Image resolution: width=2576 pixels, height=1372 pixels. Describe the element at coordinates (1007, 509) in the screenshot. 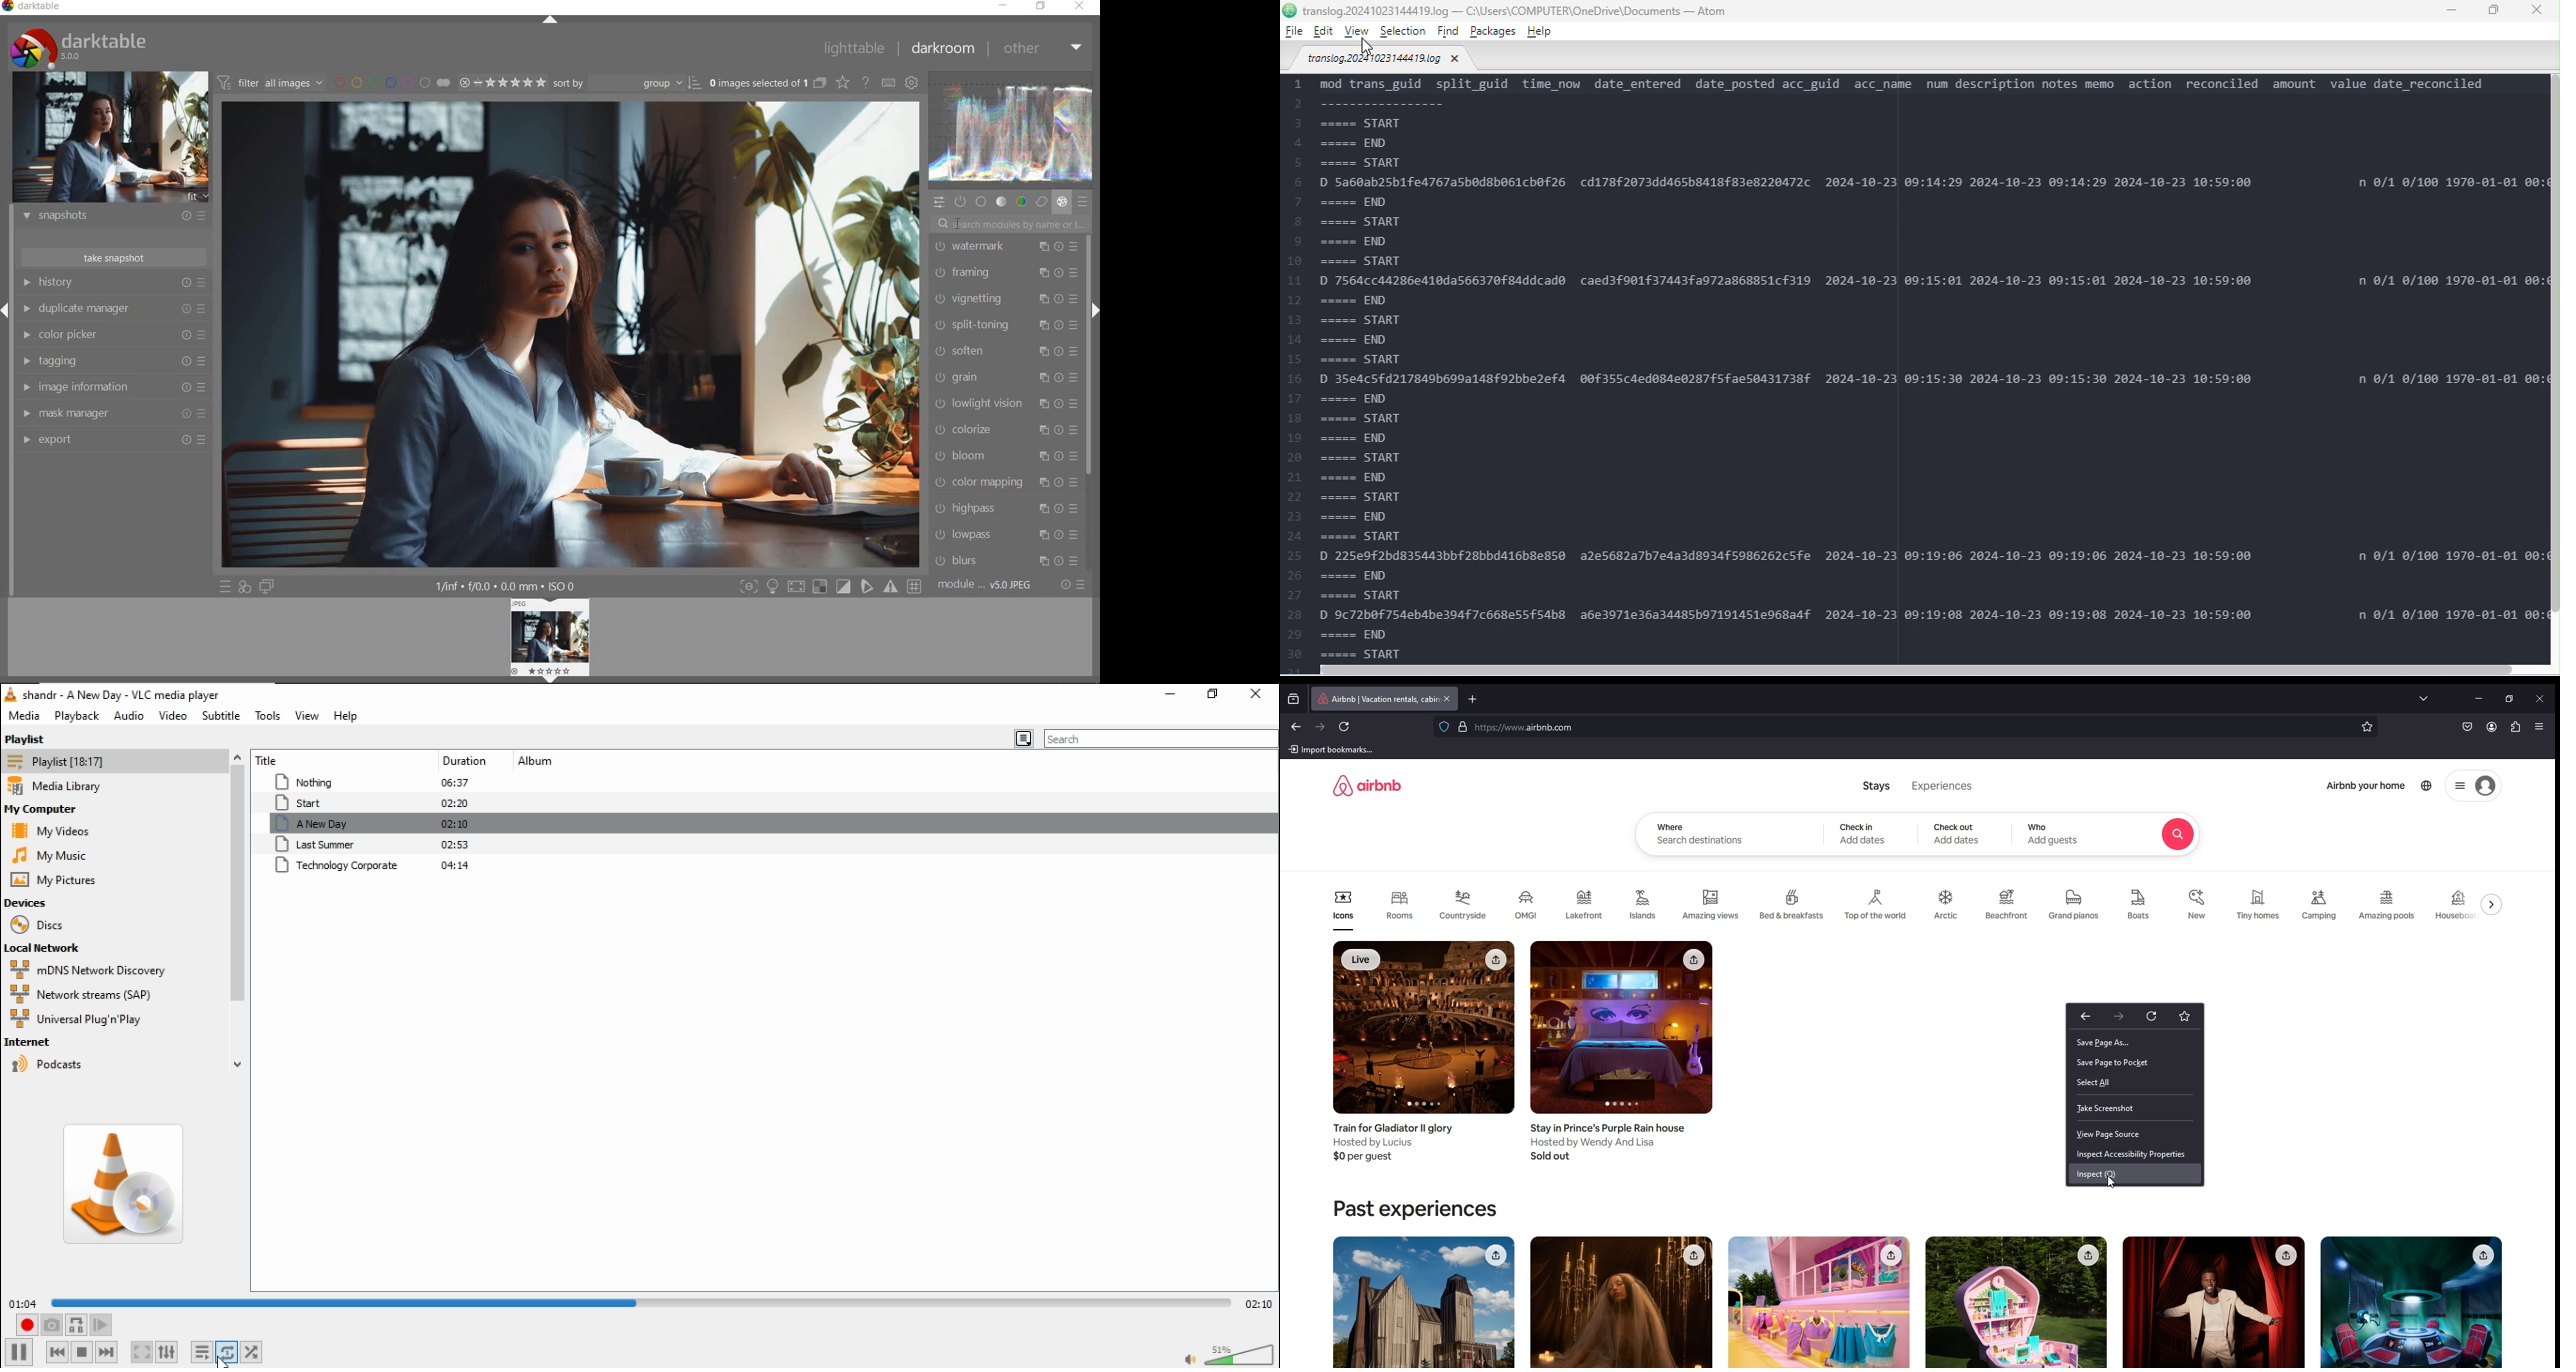

I see `highpass` at that location.